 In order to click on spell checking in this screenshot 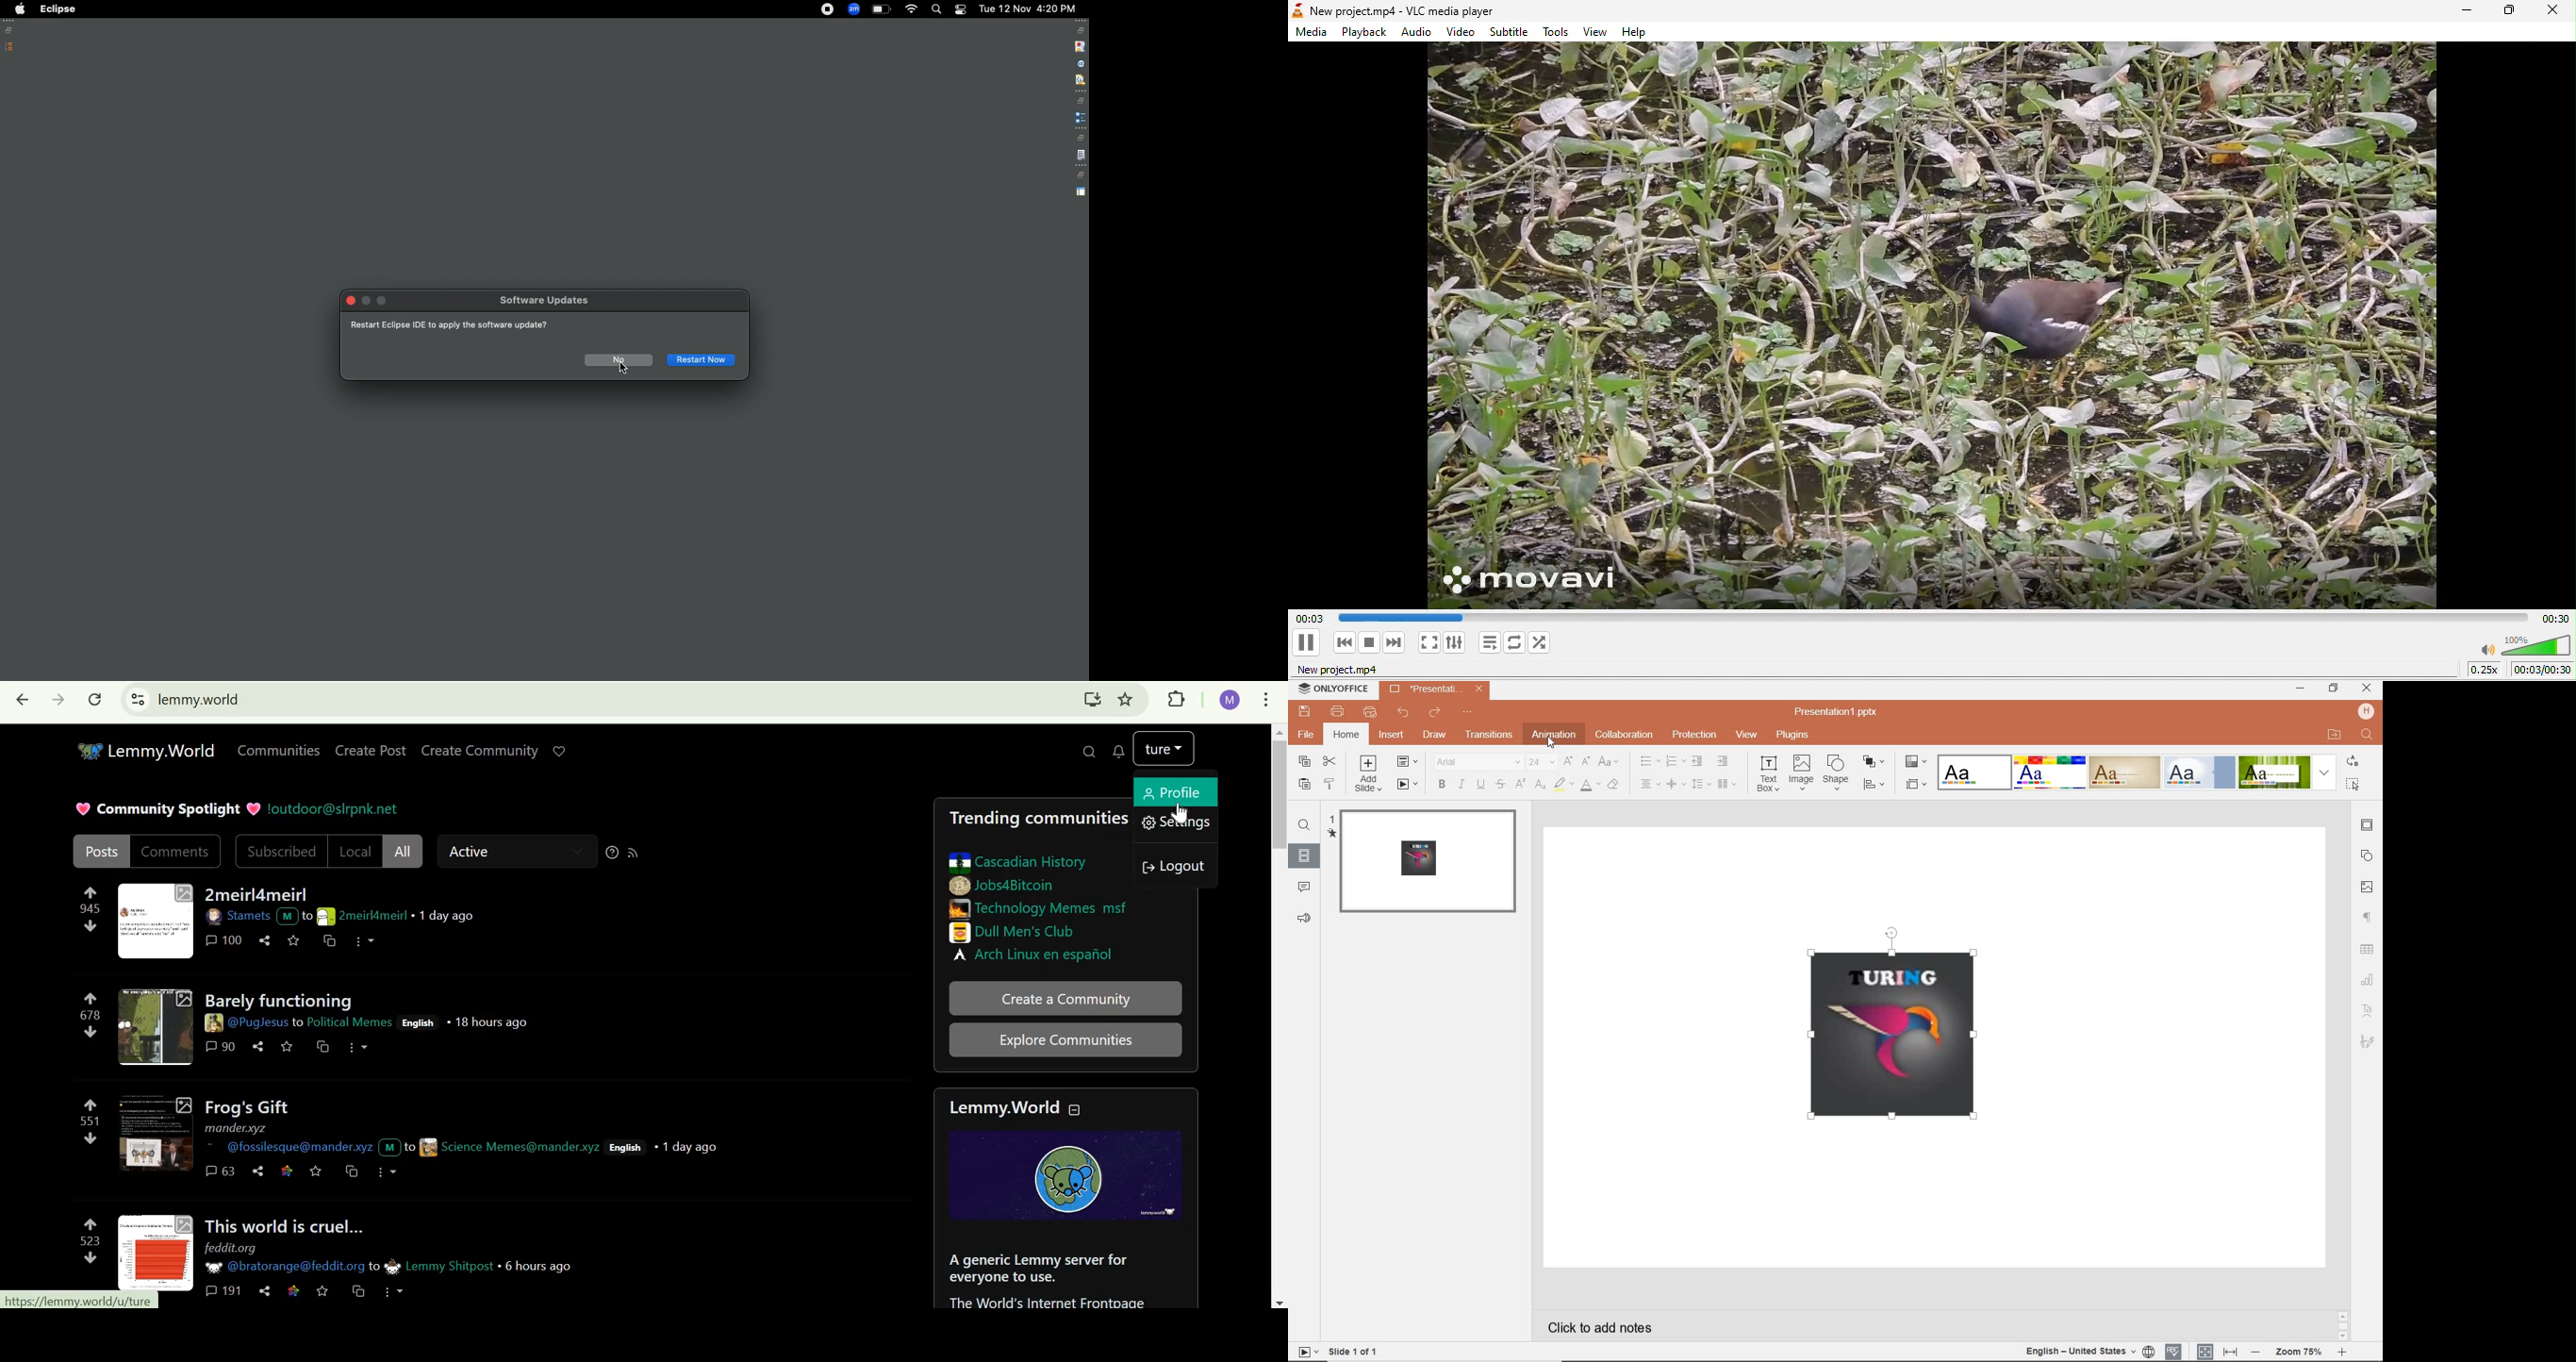, I will do `click(2174, 1352)`.